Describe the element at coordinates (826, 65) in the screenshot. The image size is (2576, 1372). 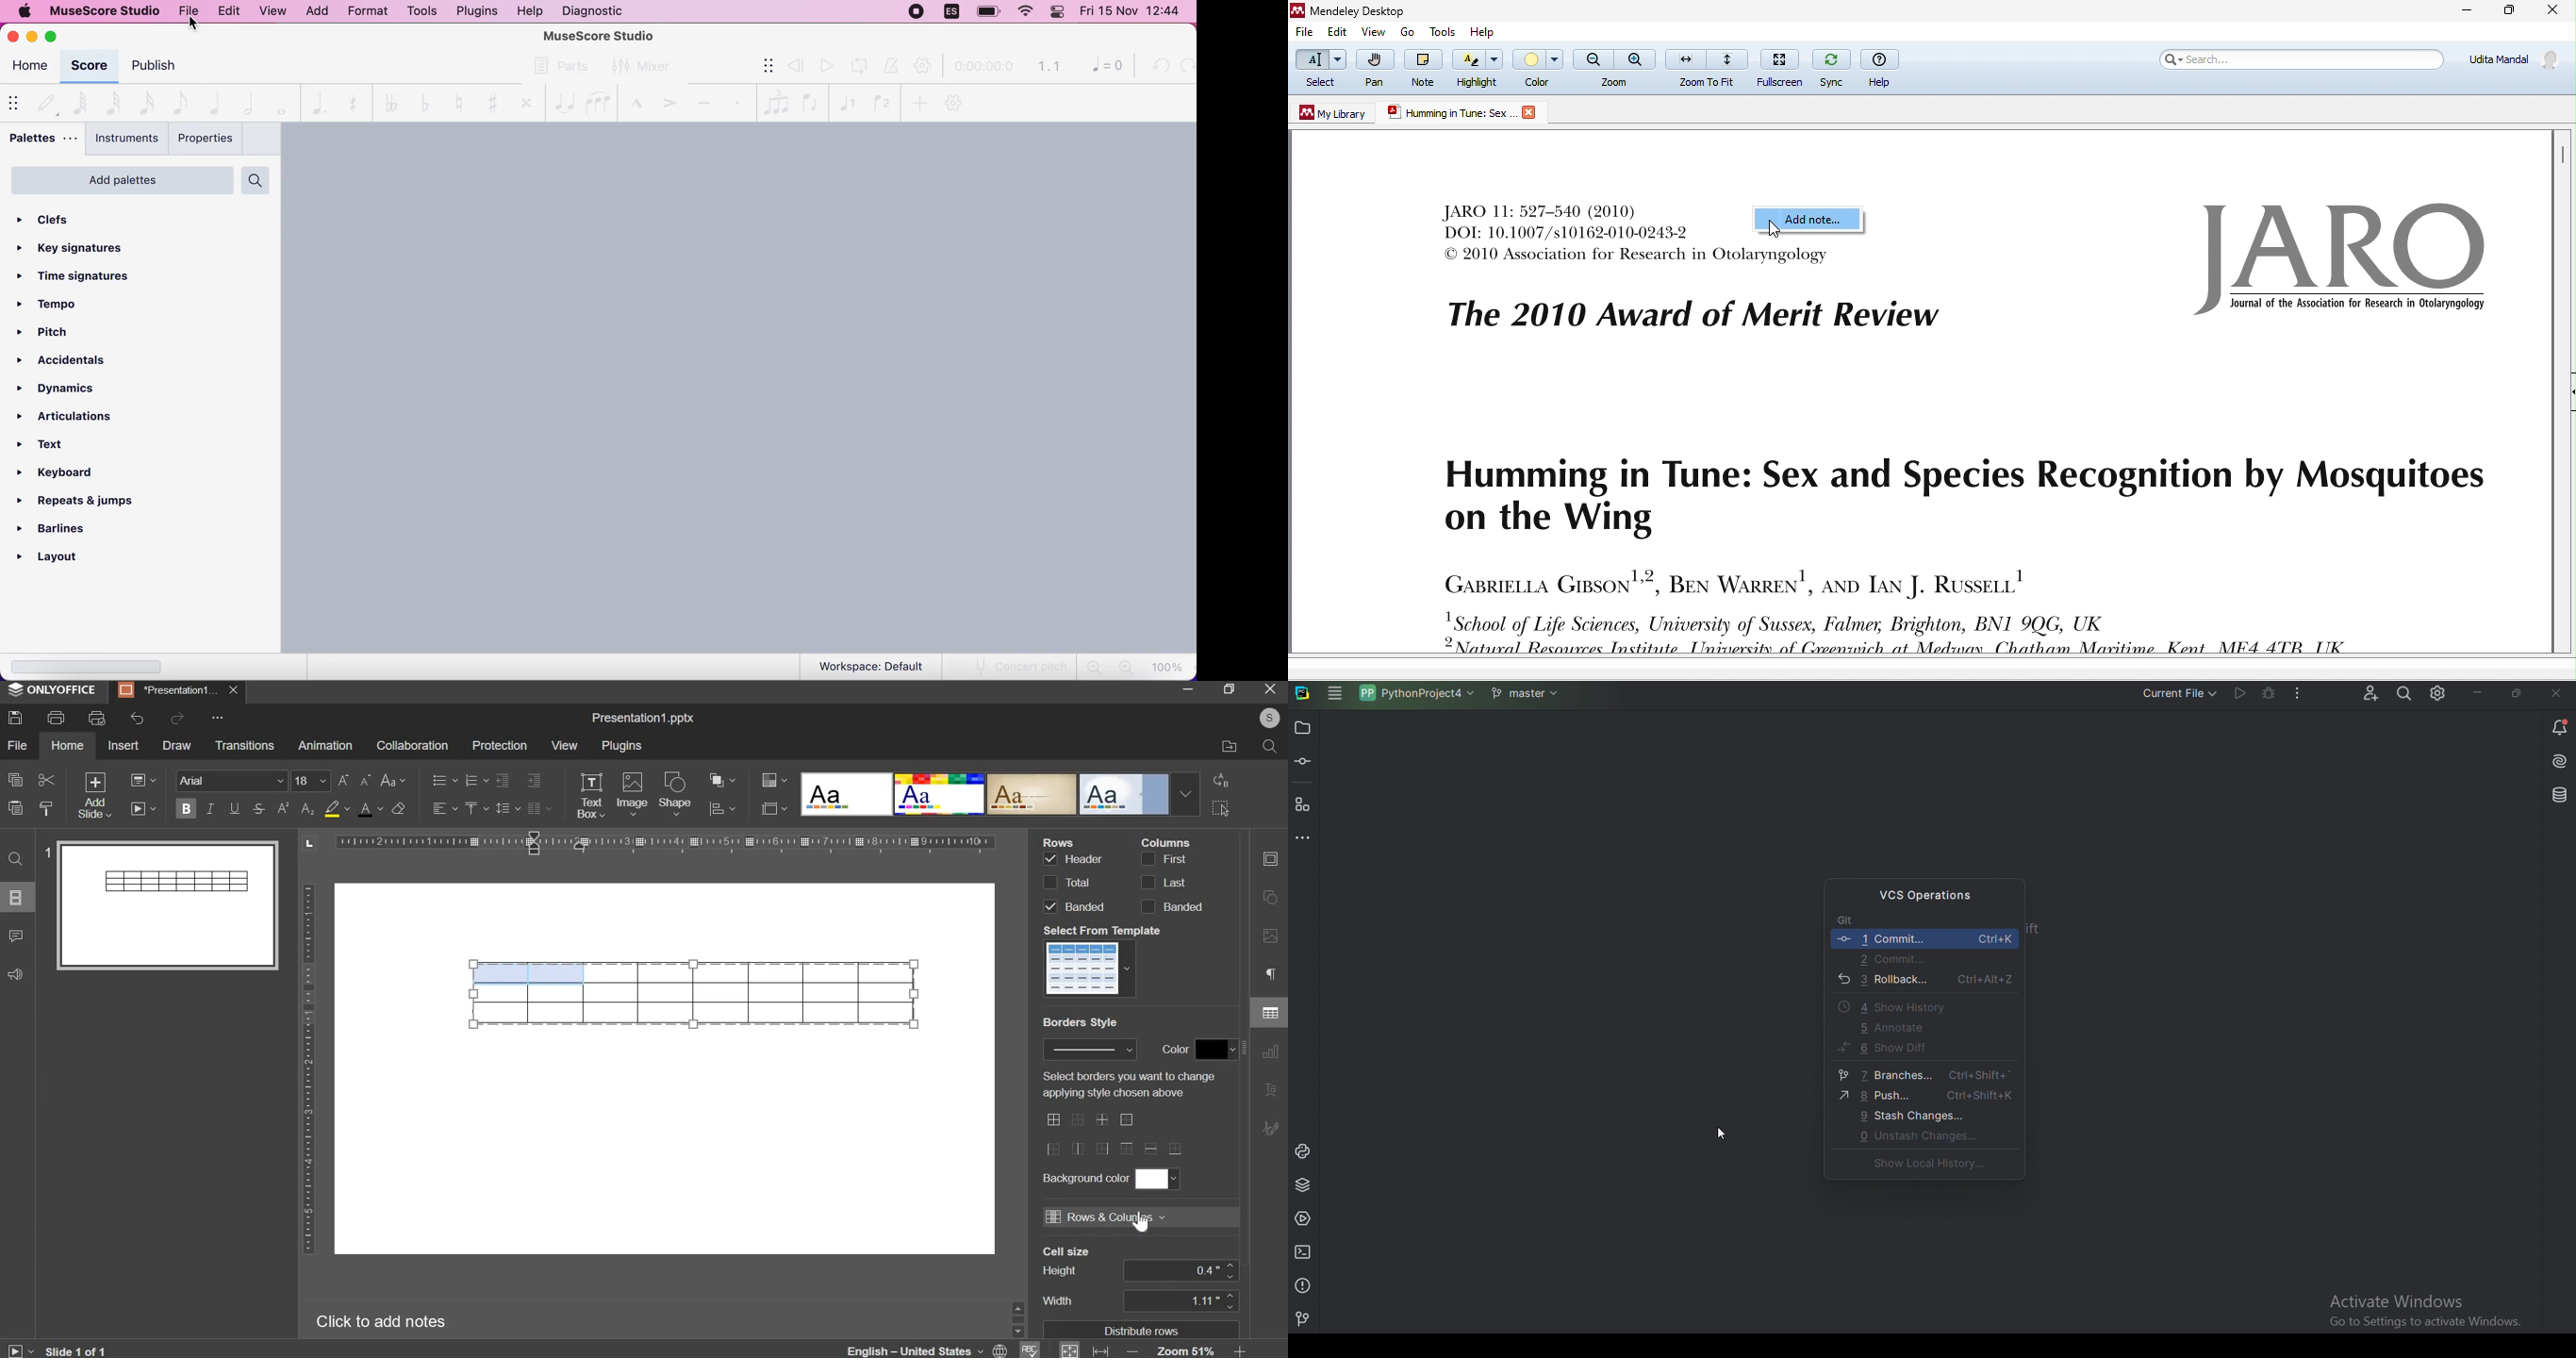
I see `play` at that location.